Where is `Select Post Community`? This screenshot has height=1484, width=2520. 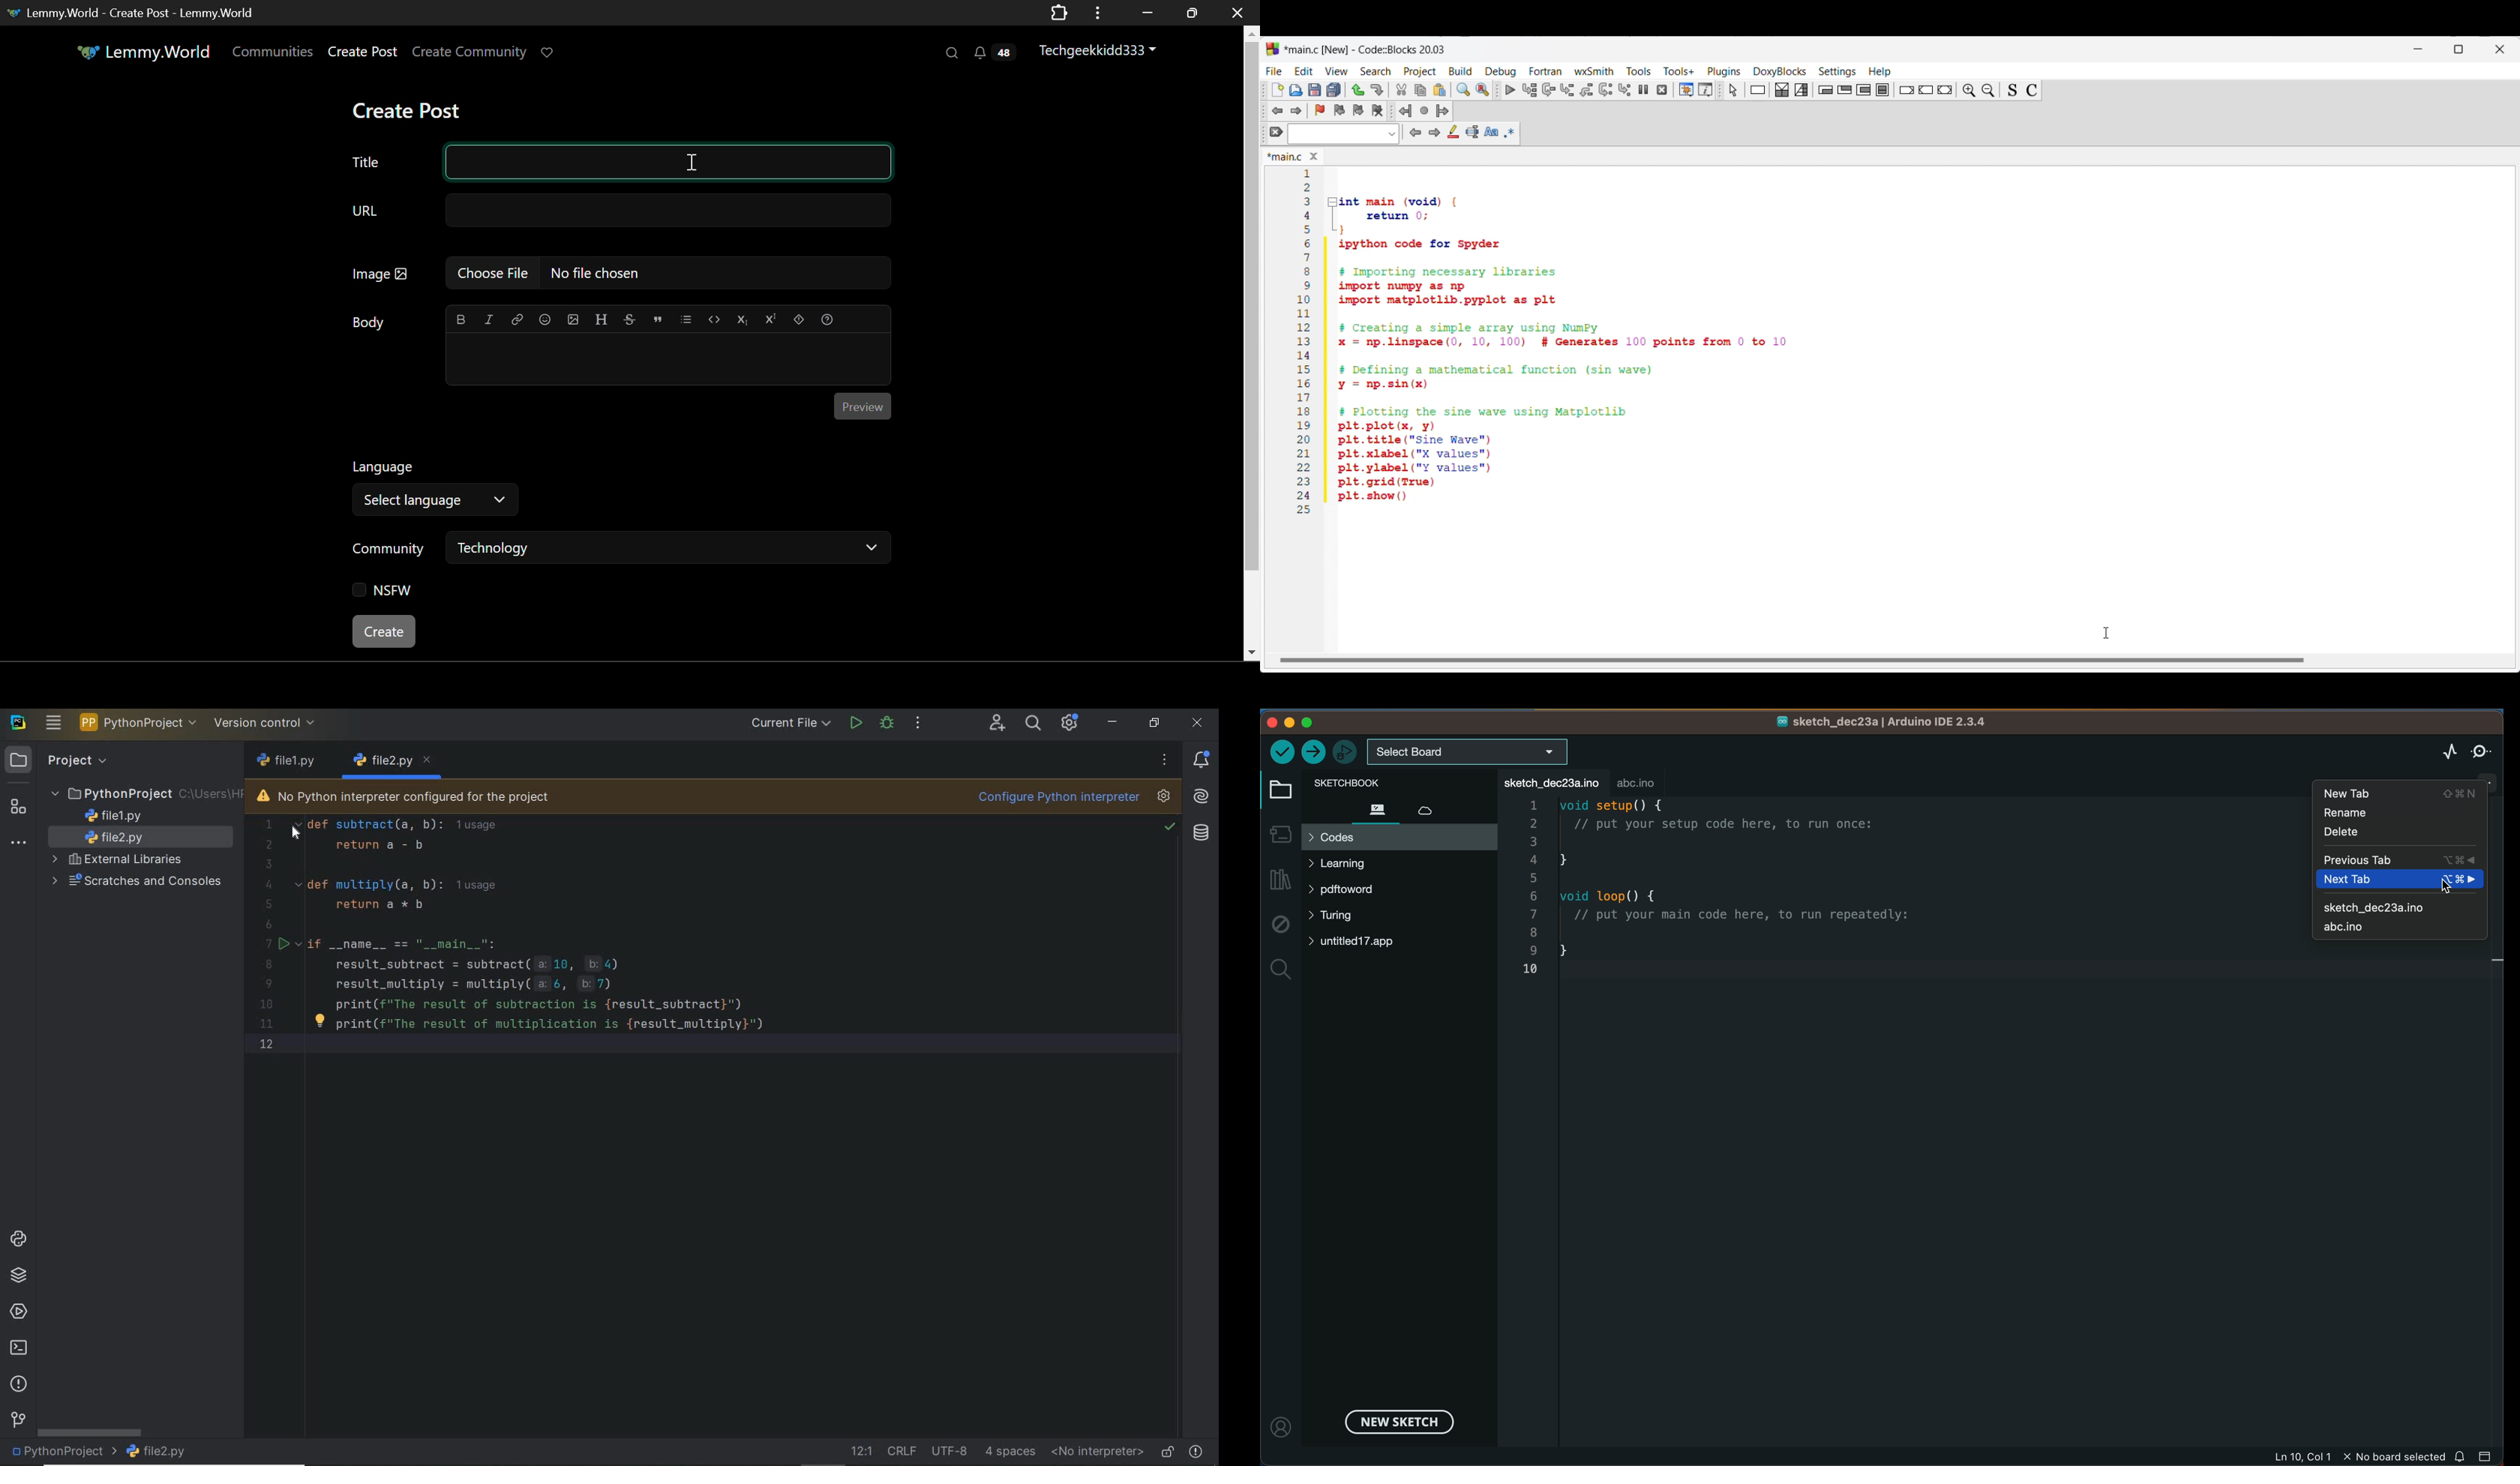 Select Post Community is located at coordinates (621, 550).